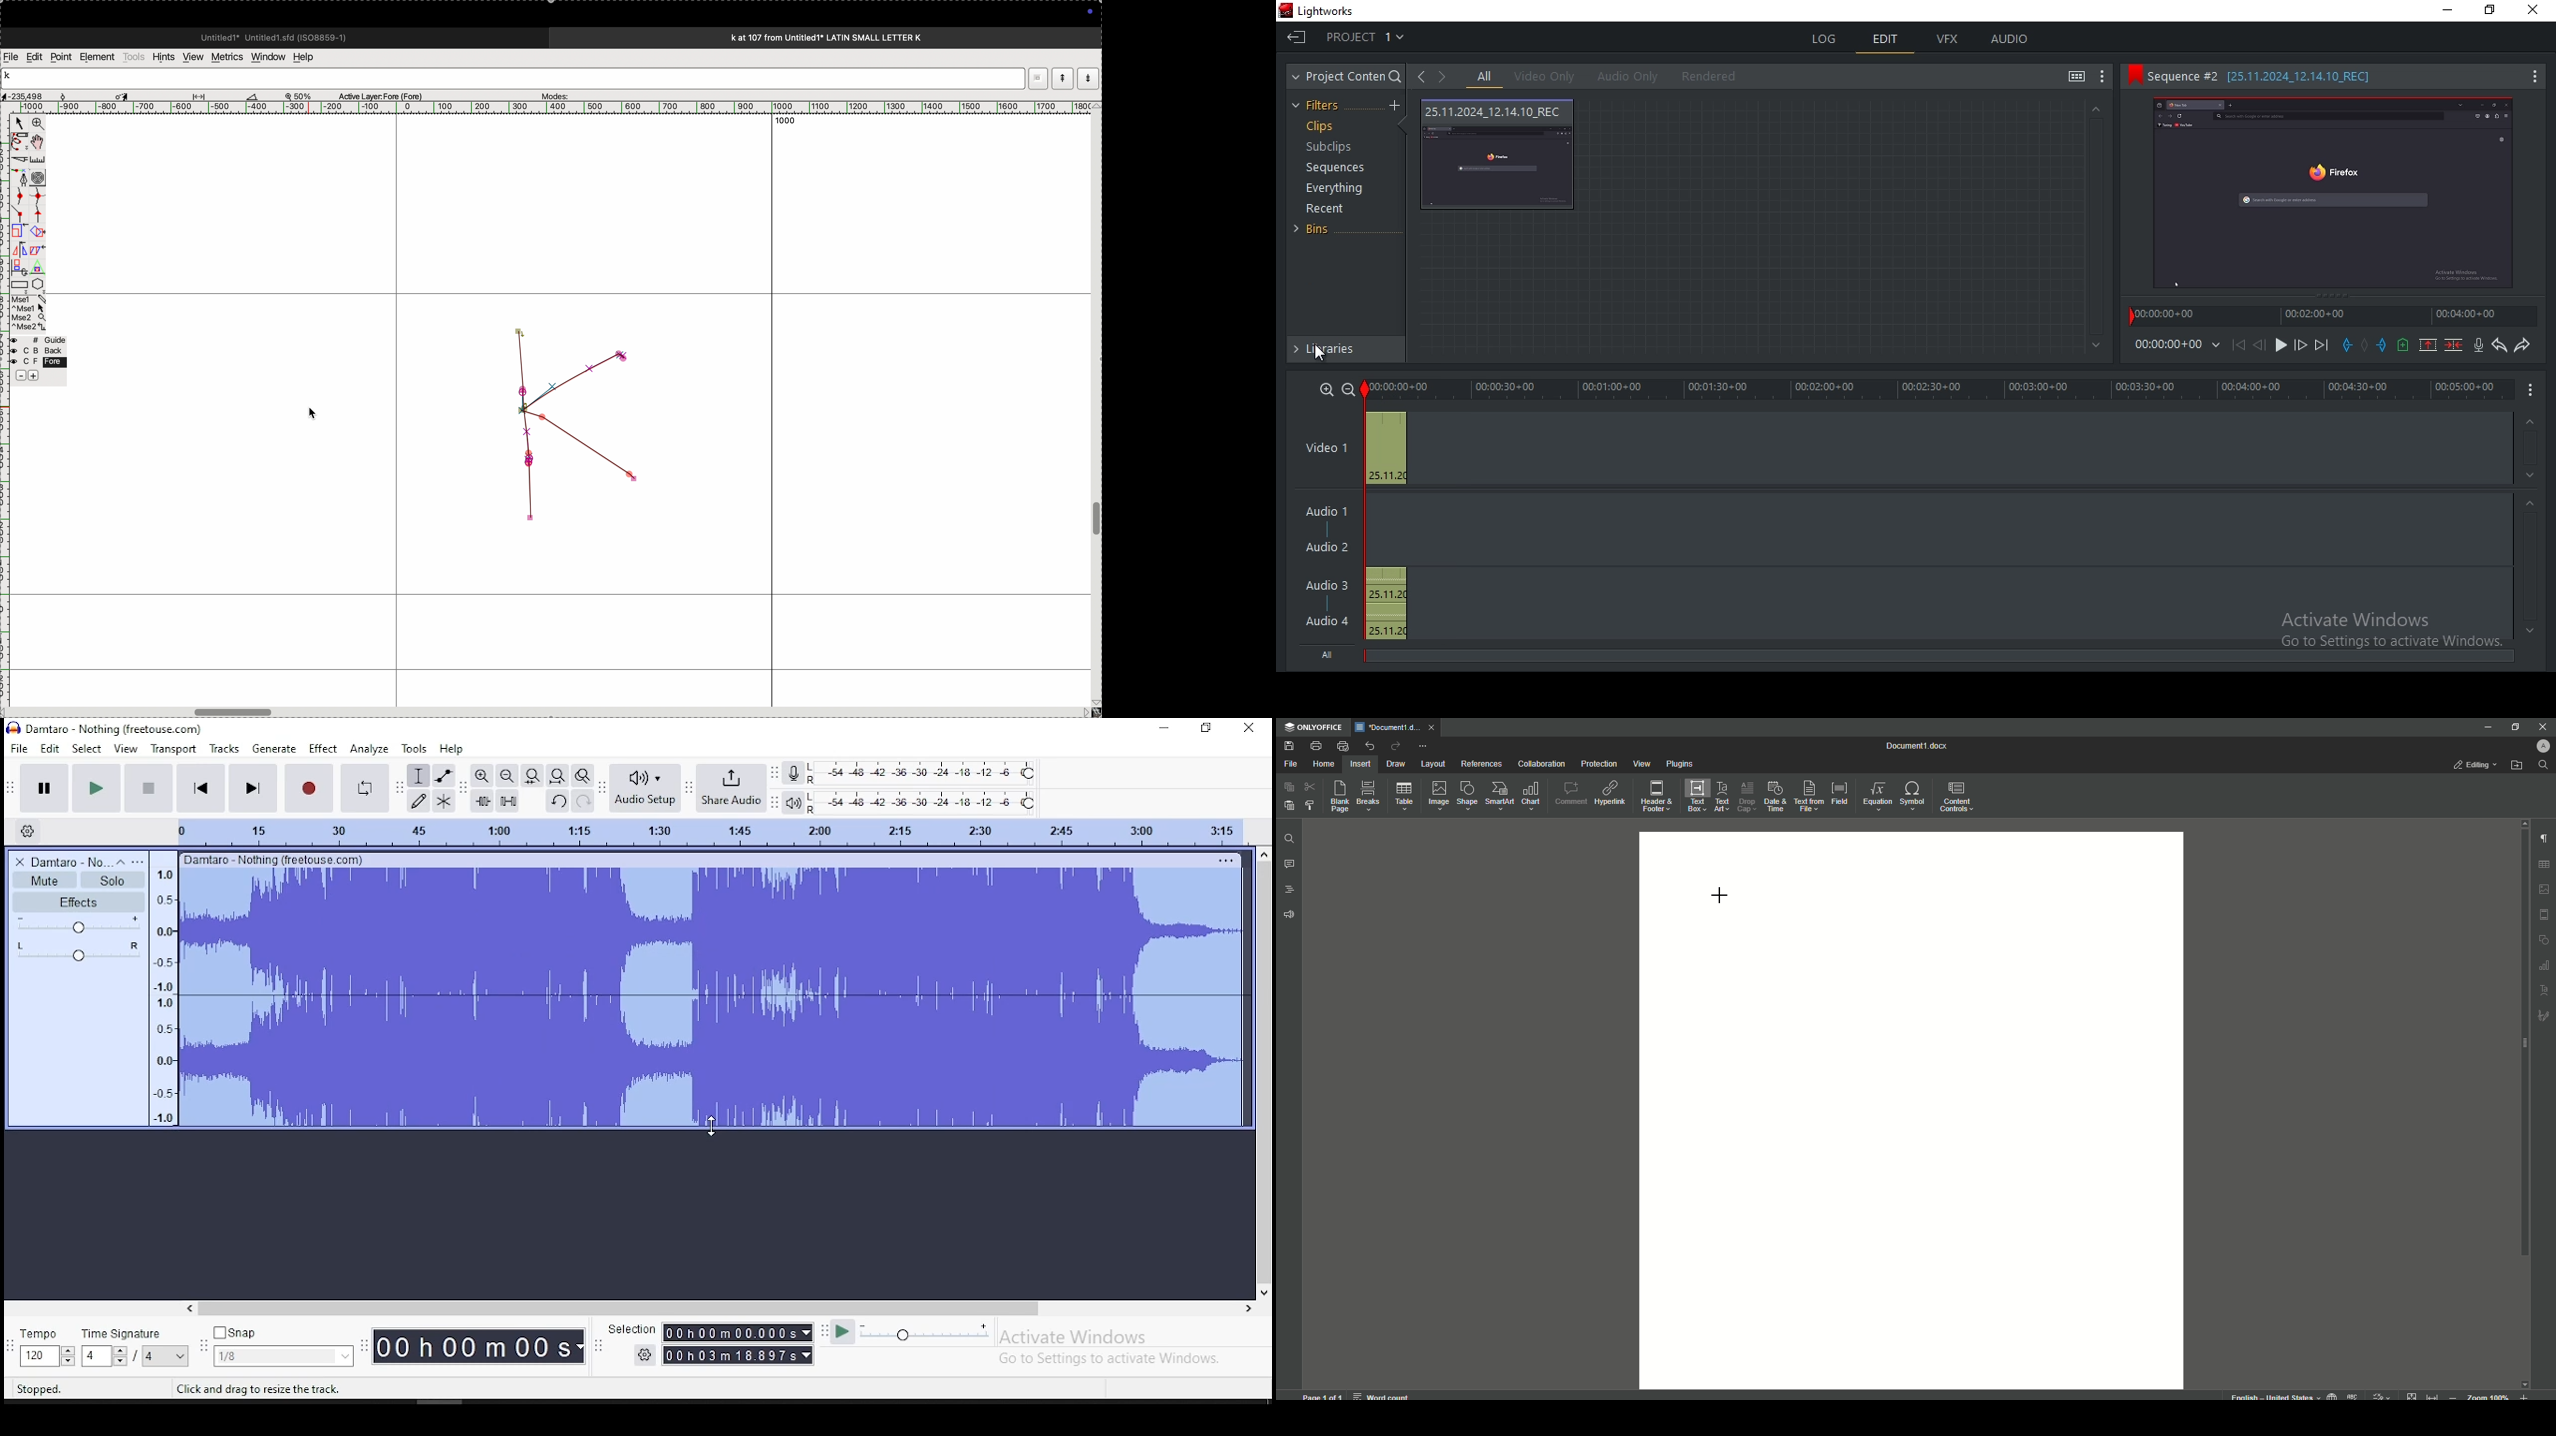 This screenshot has width=2576, height=1456. What do you see at coordinates (462, 786) in the screenshot?
I see `` at bounding box center [462, 786].